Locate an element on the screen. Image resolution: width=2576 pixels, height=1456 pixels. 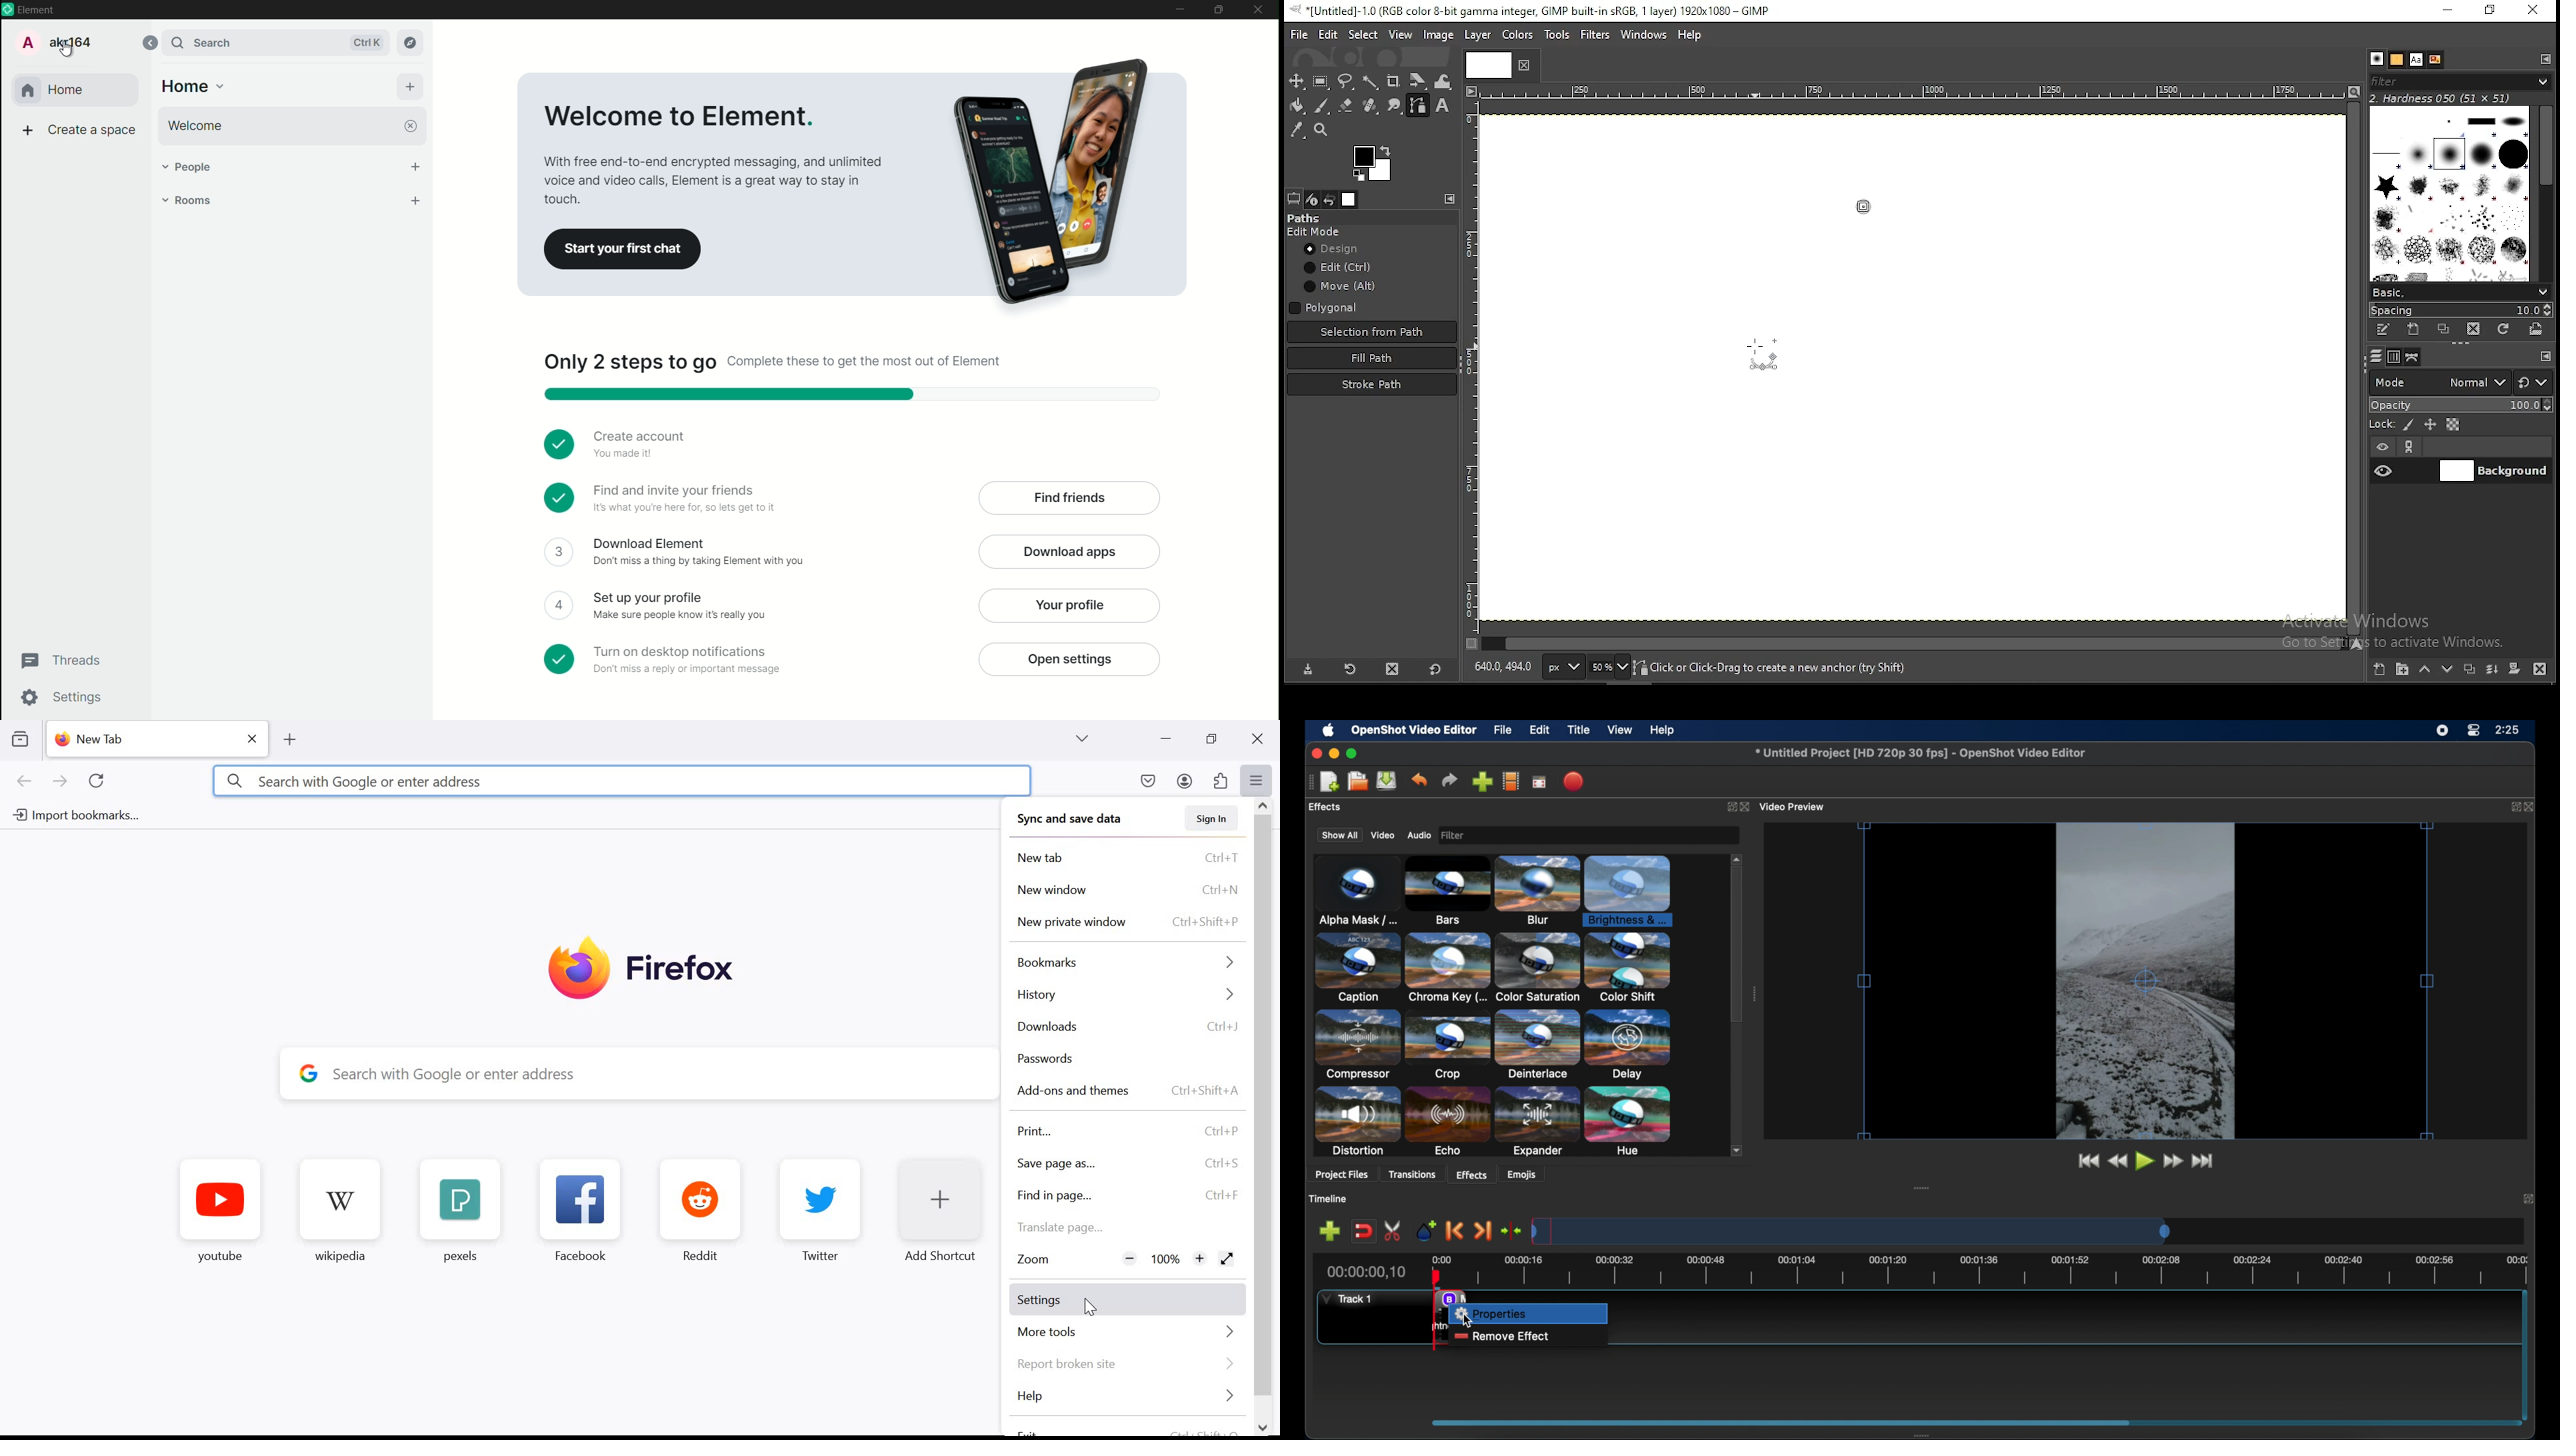
patterns is located at coordinates (2397, 60).